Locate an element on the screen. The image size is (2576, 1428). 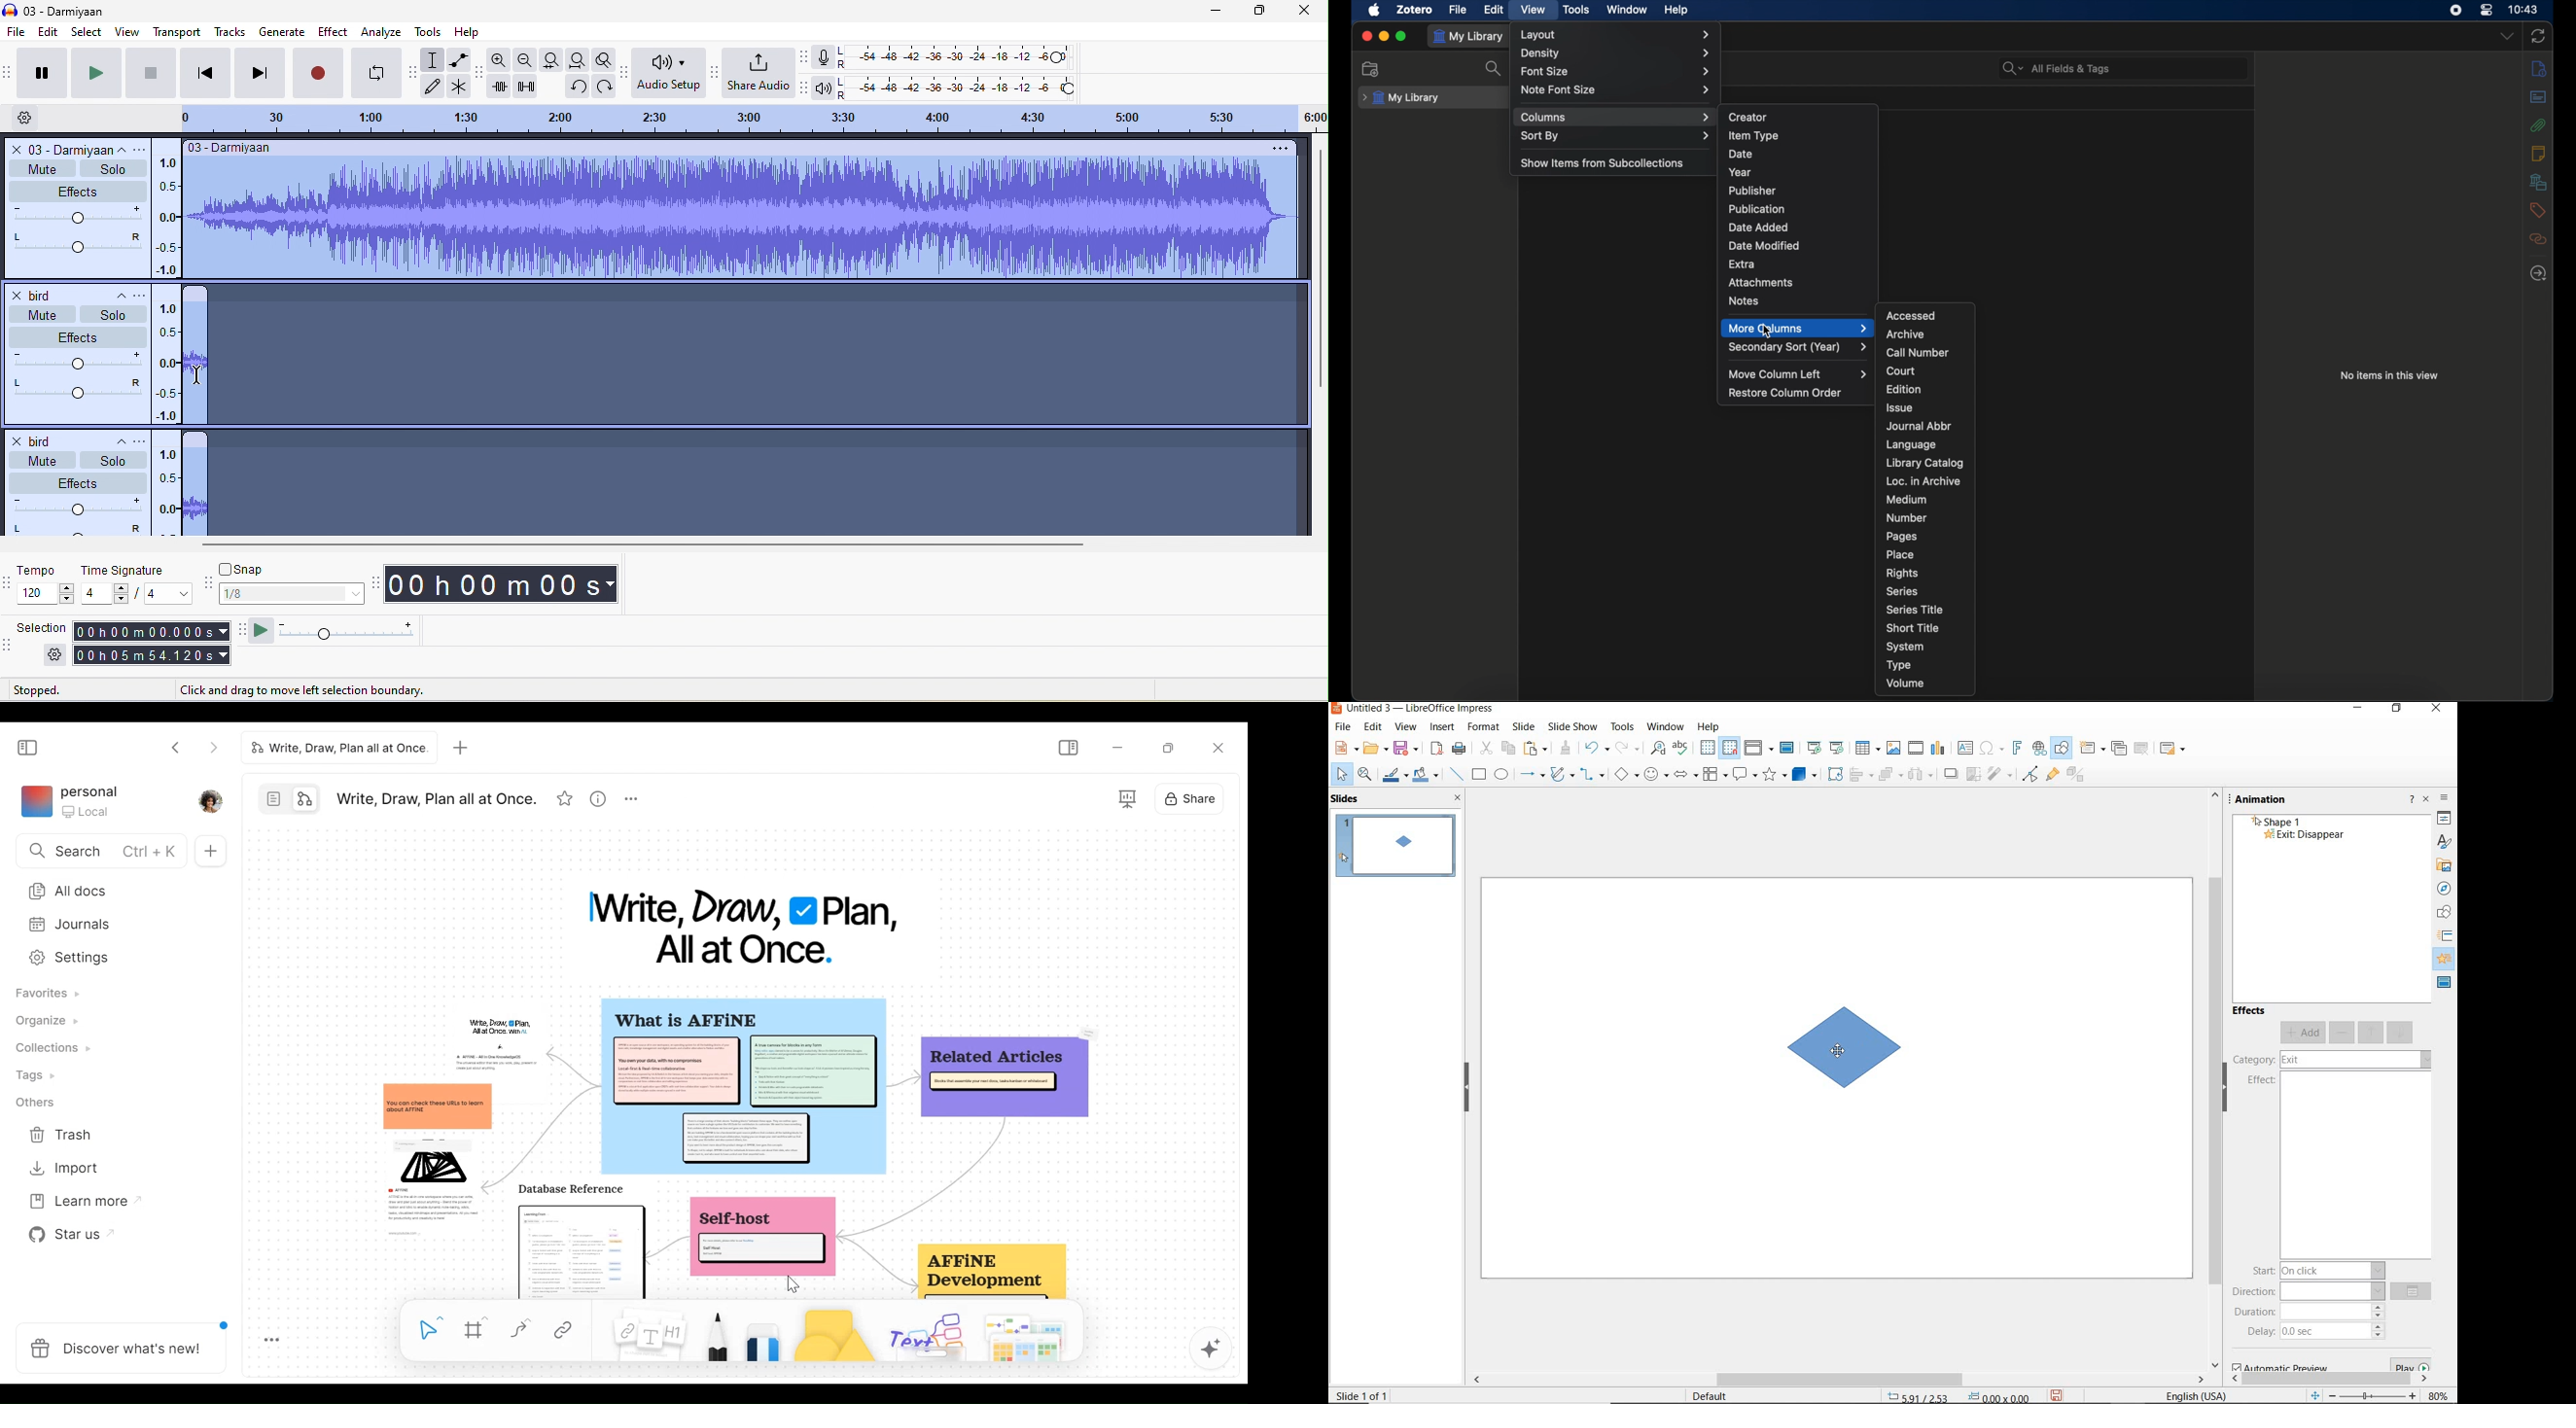
move column left is located at coordinates (1799, 374).